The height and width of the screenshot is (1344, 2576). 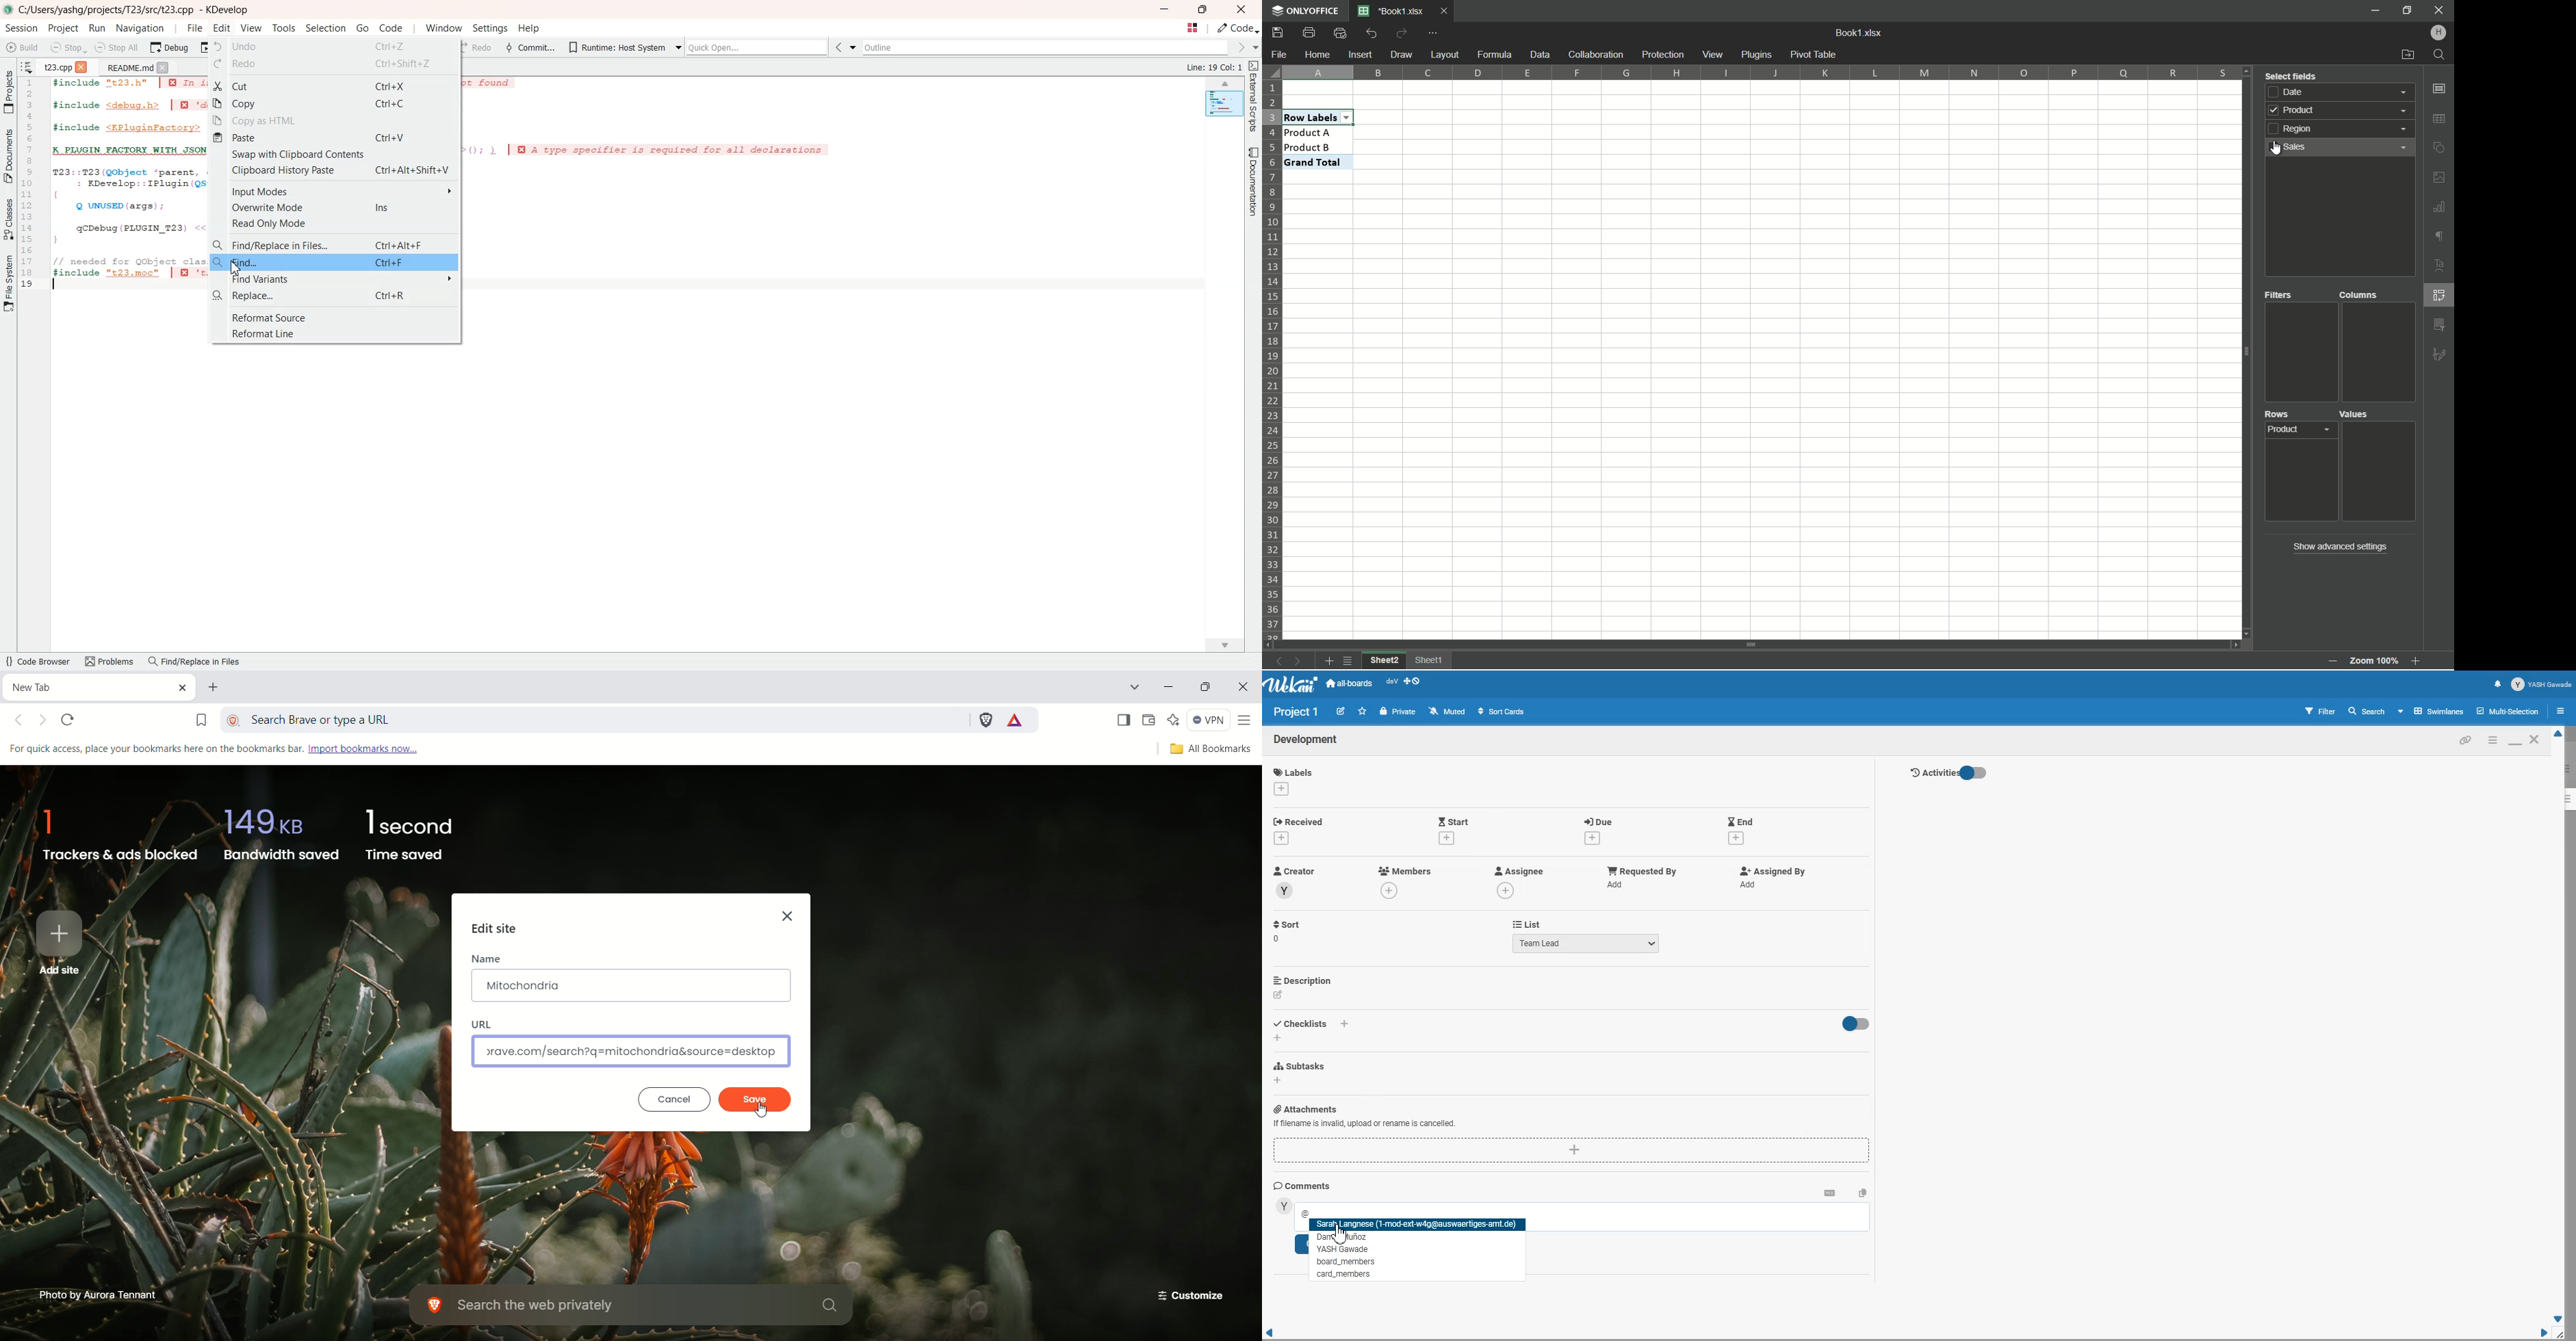 What do you see at coordinates (1304, 980) in the screenshot?
I see `Add Description` at bounding box center [1304, 980].